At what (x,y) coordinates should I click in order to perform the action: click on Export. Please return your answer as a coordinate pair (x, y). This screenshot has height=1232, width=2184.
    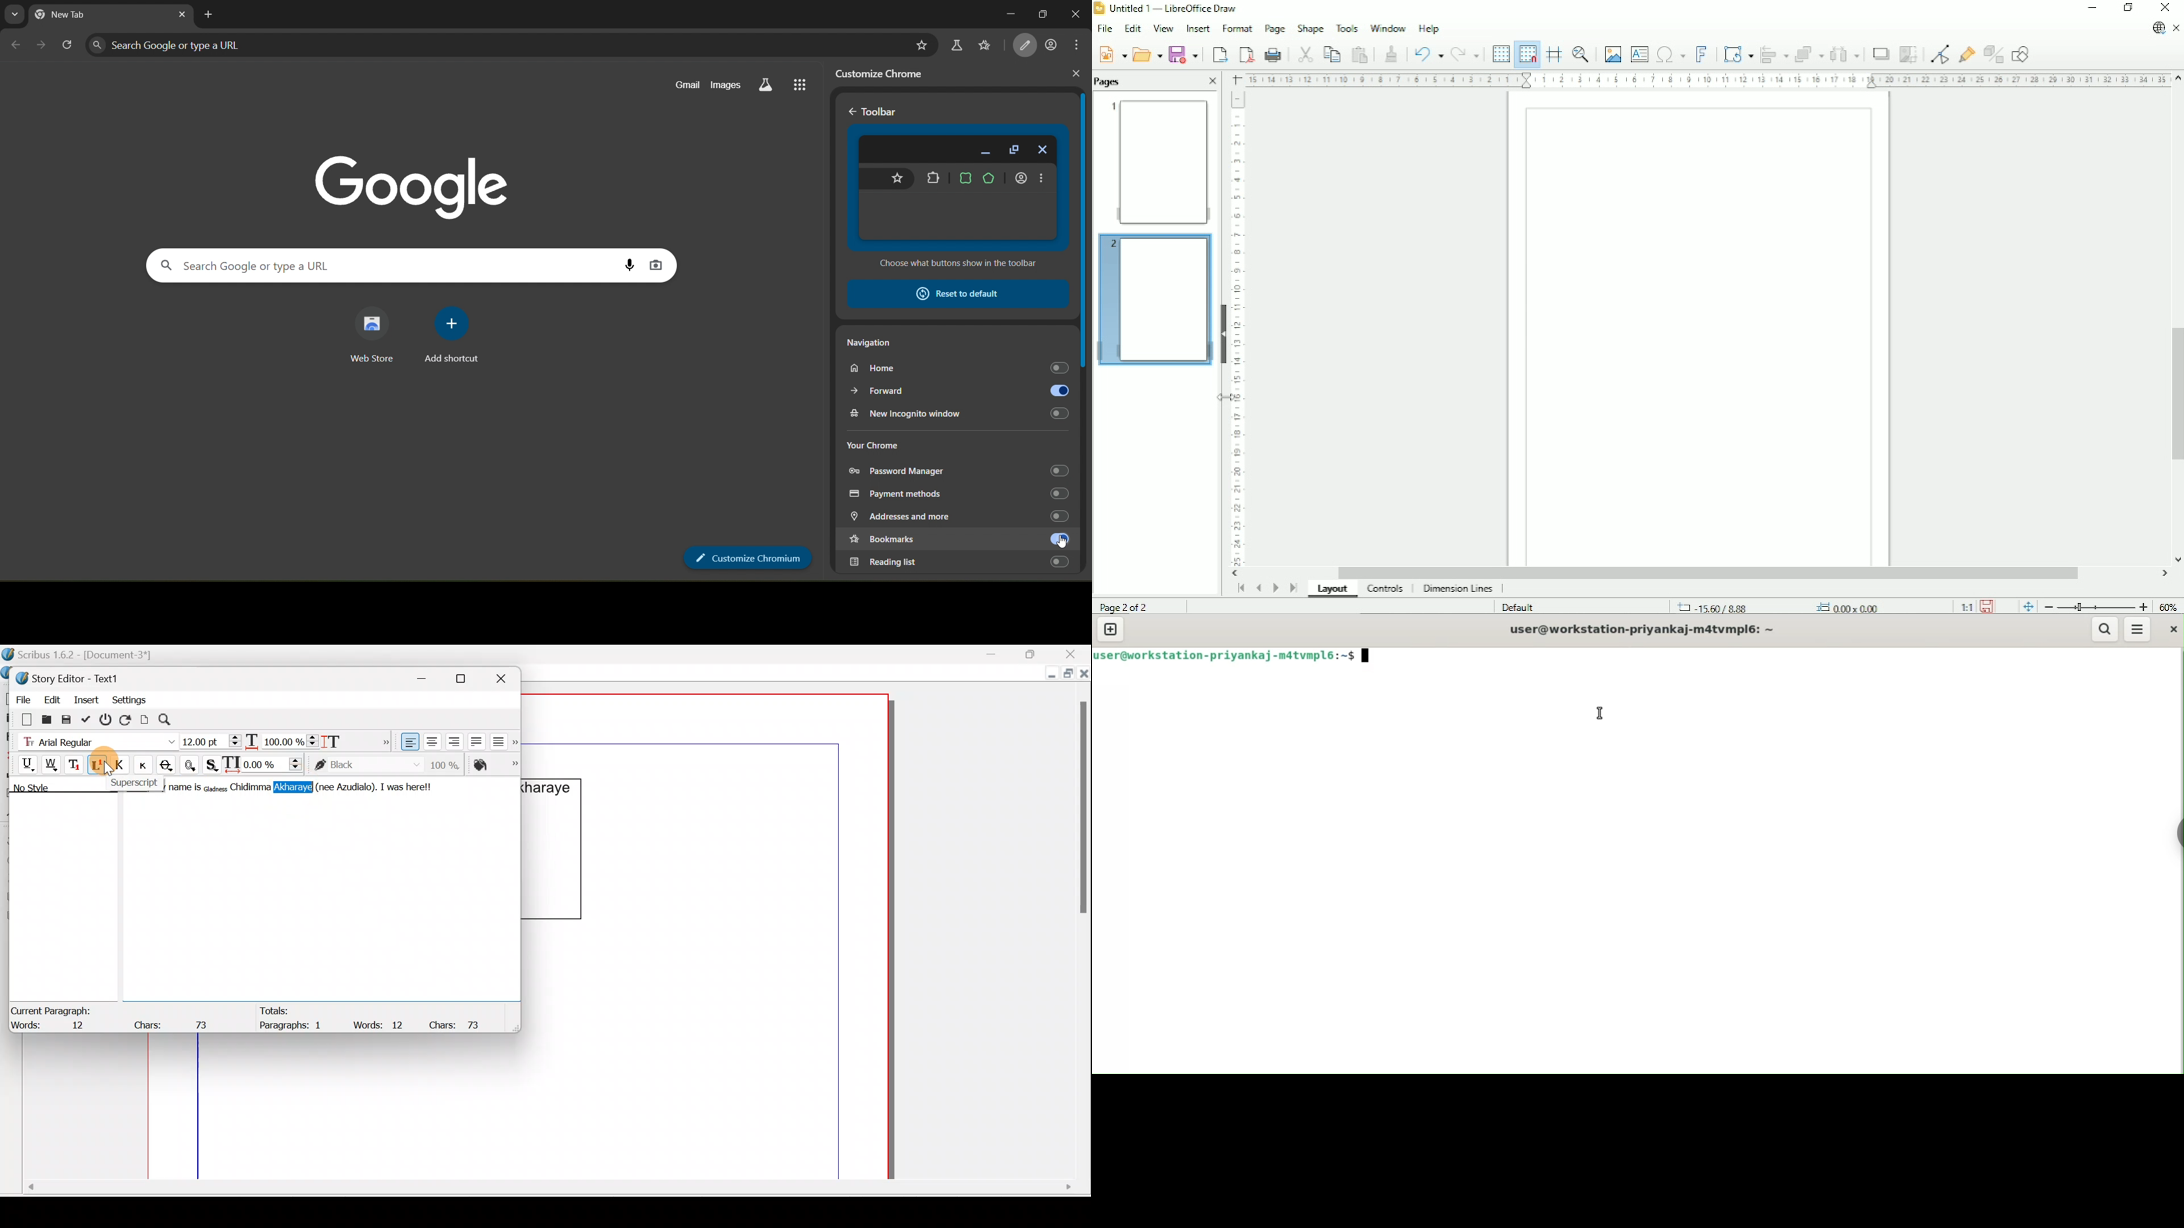
    Looking at the image, I should click on (1218, 54).